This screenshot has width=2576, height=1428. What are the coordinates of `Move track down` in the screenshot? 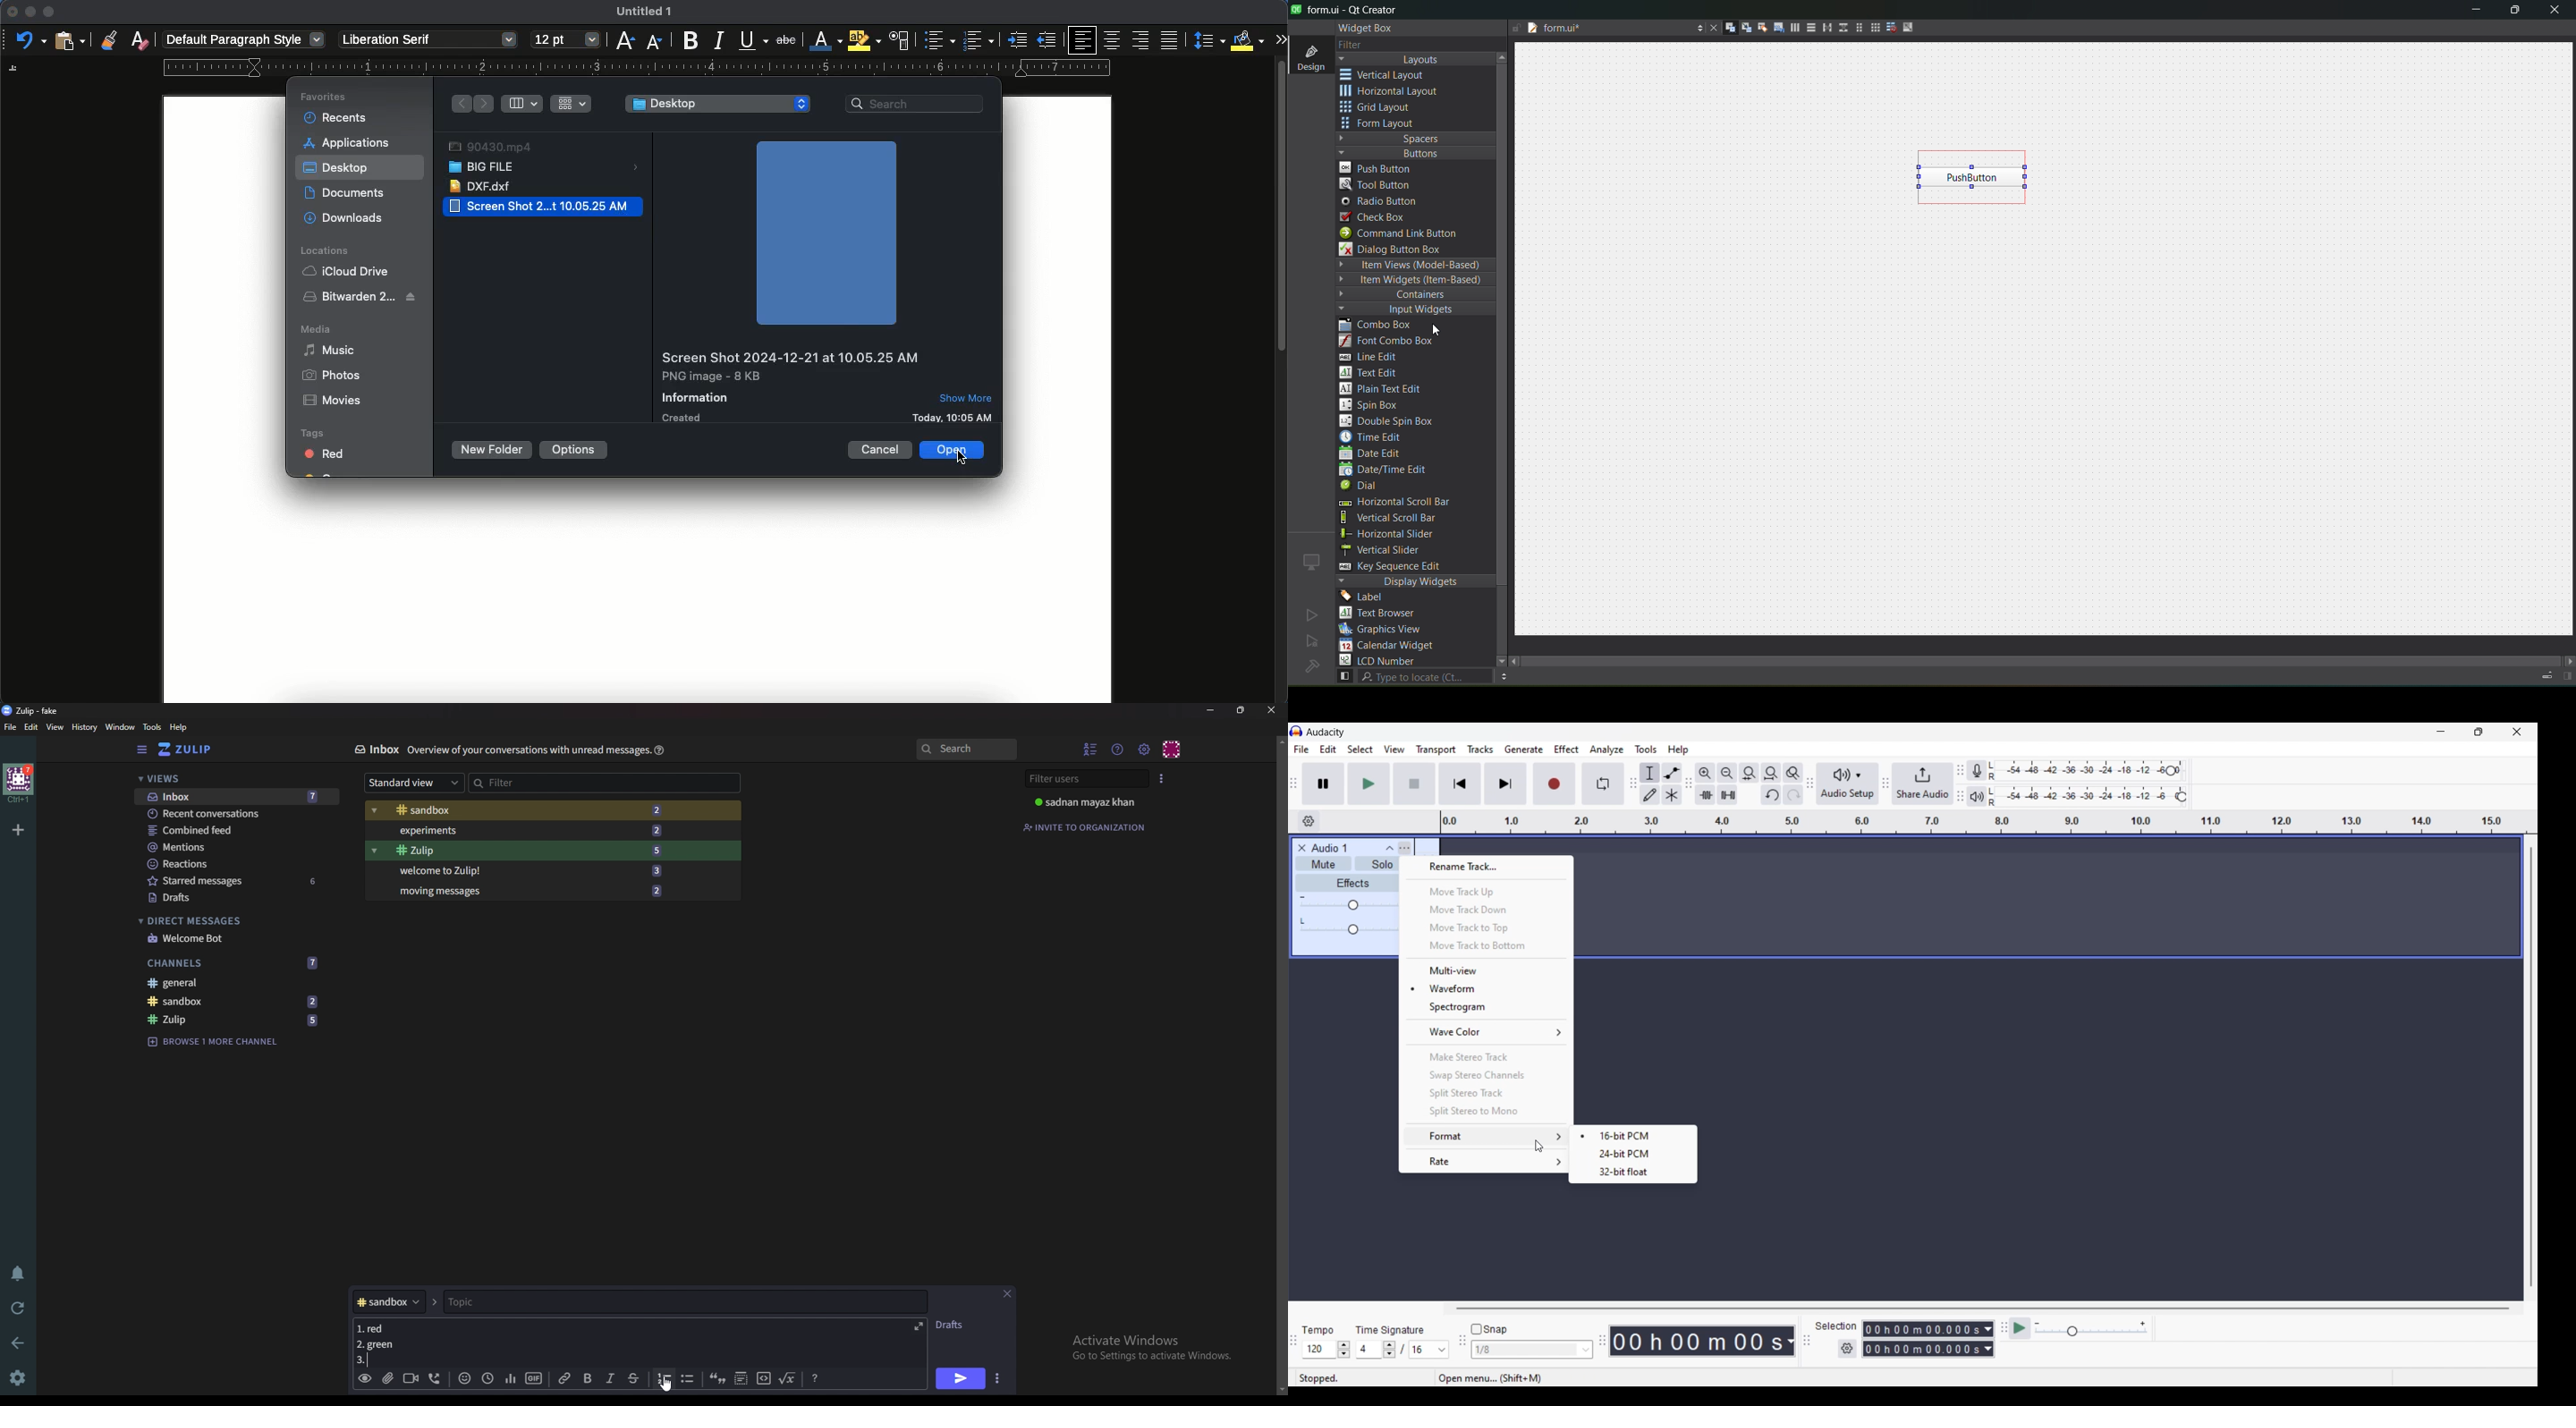 It's located at (1487, 909).